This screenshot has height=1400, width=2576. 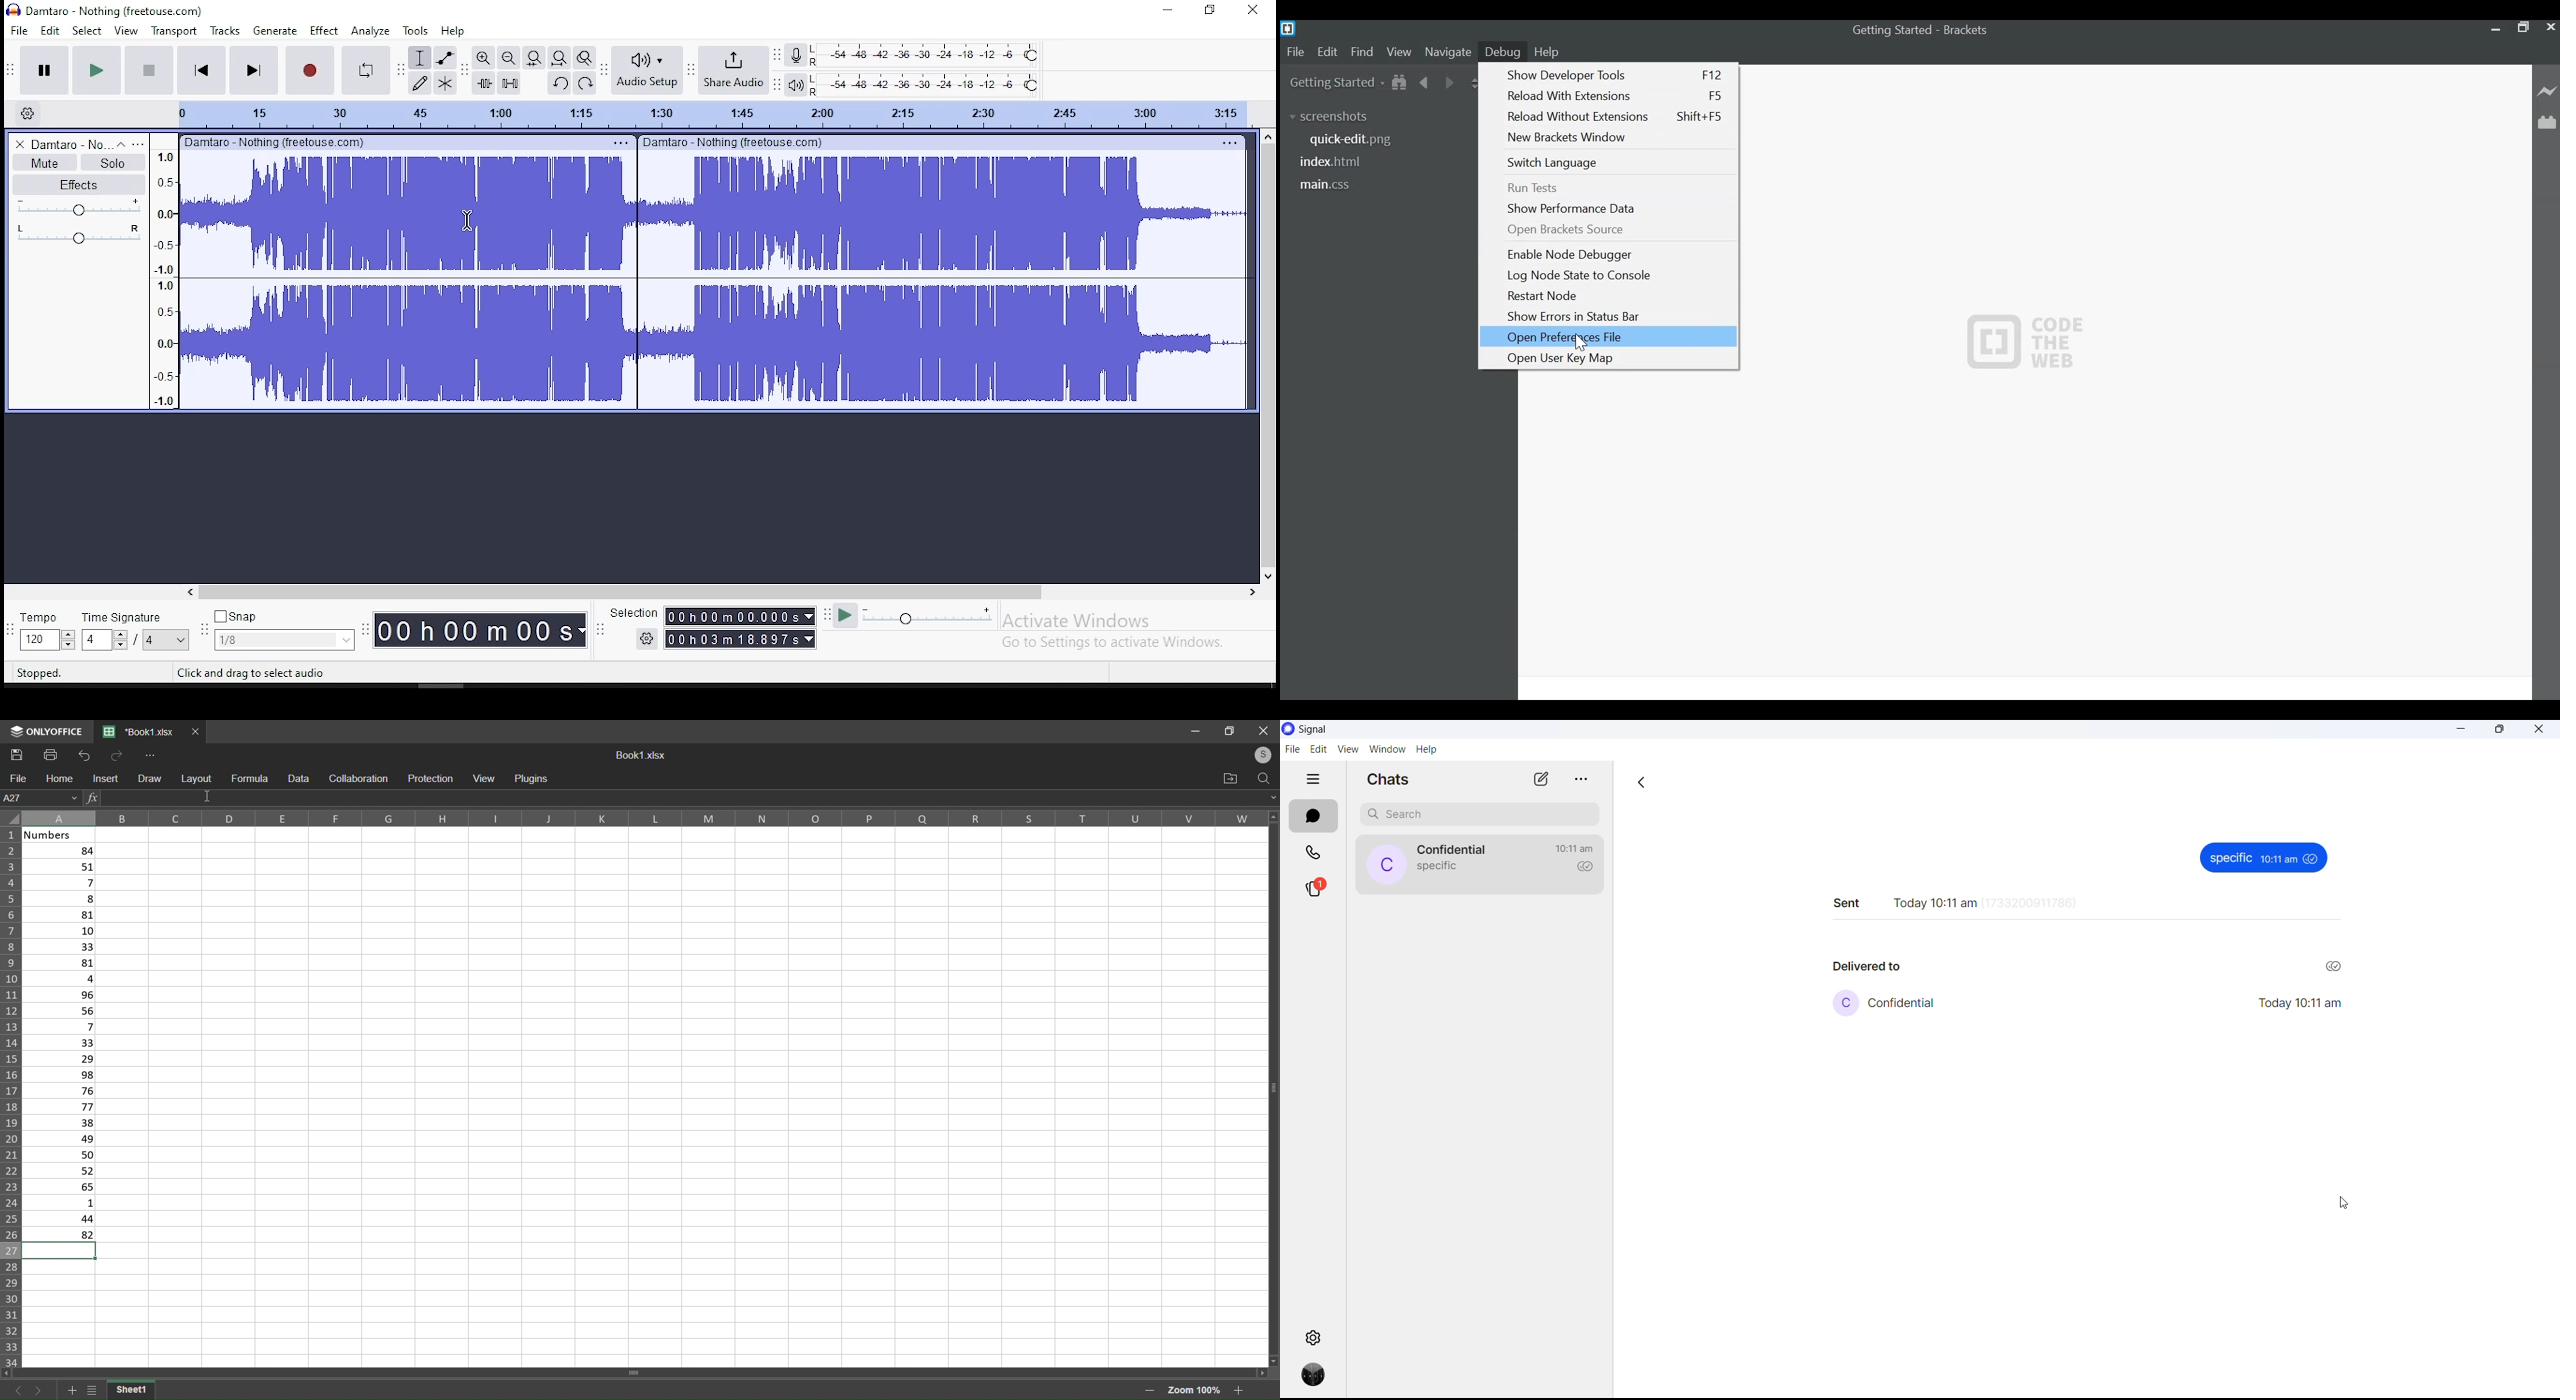 What do you see at coordinates (86, 31) in the screenshot?
I see `select` at bounding box center [86, 31].